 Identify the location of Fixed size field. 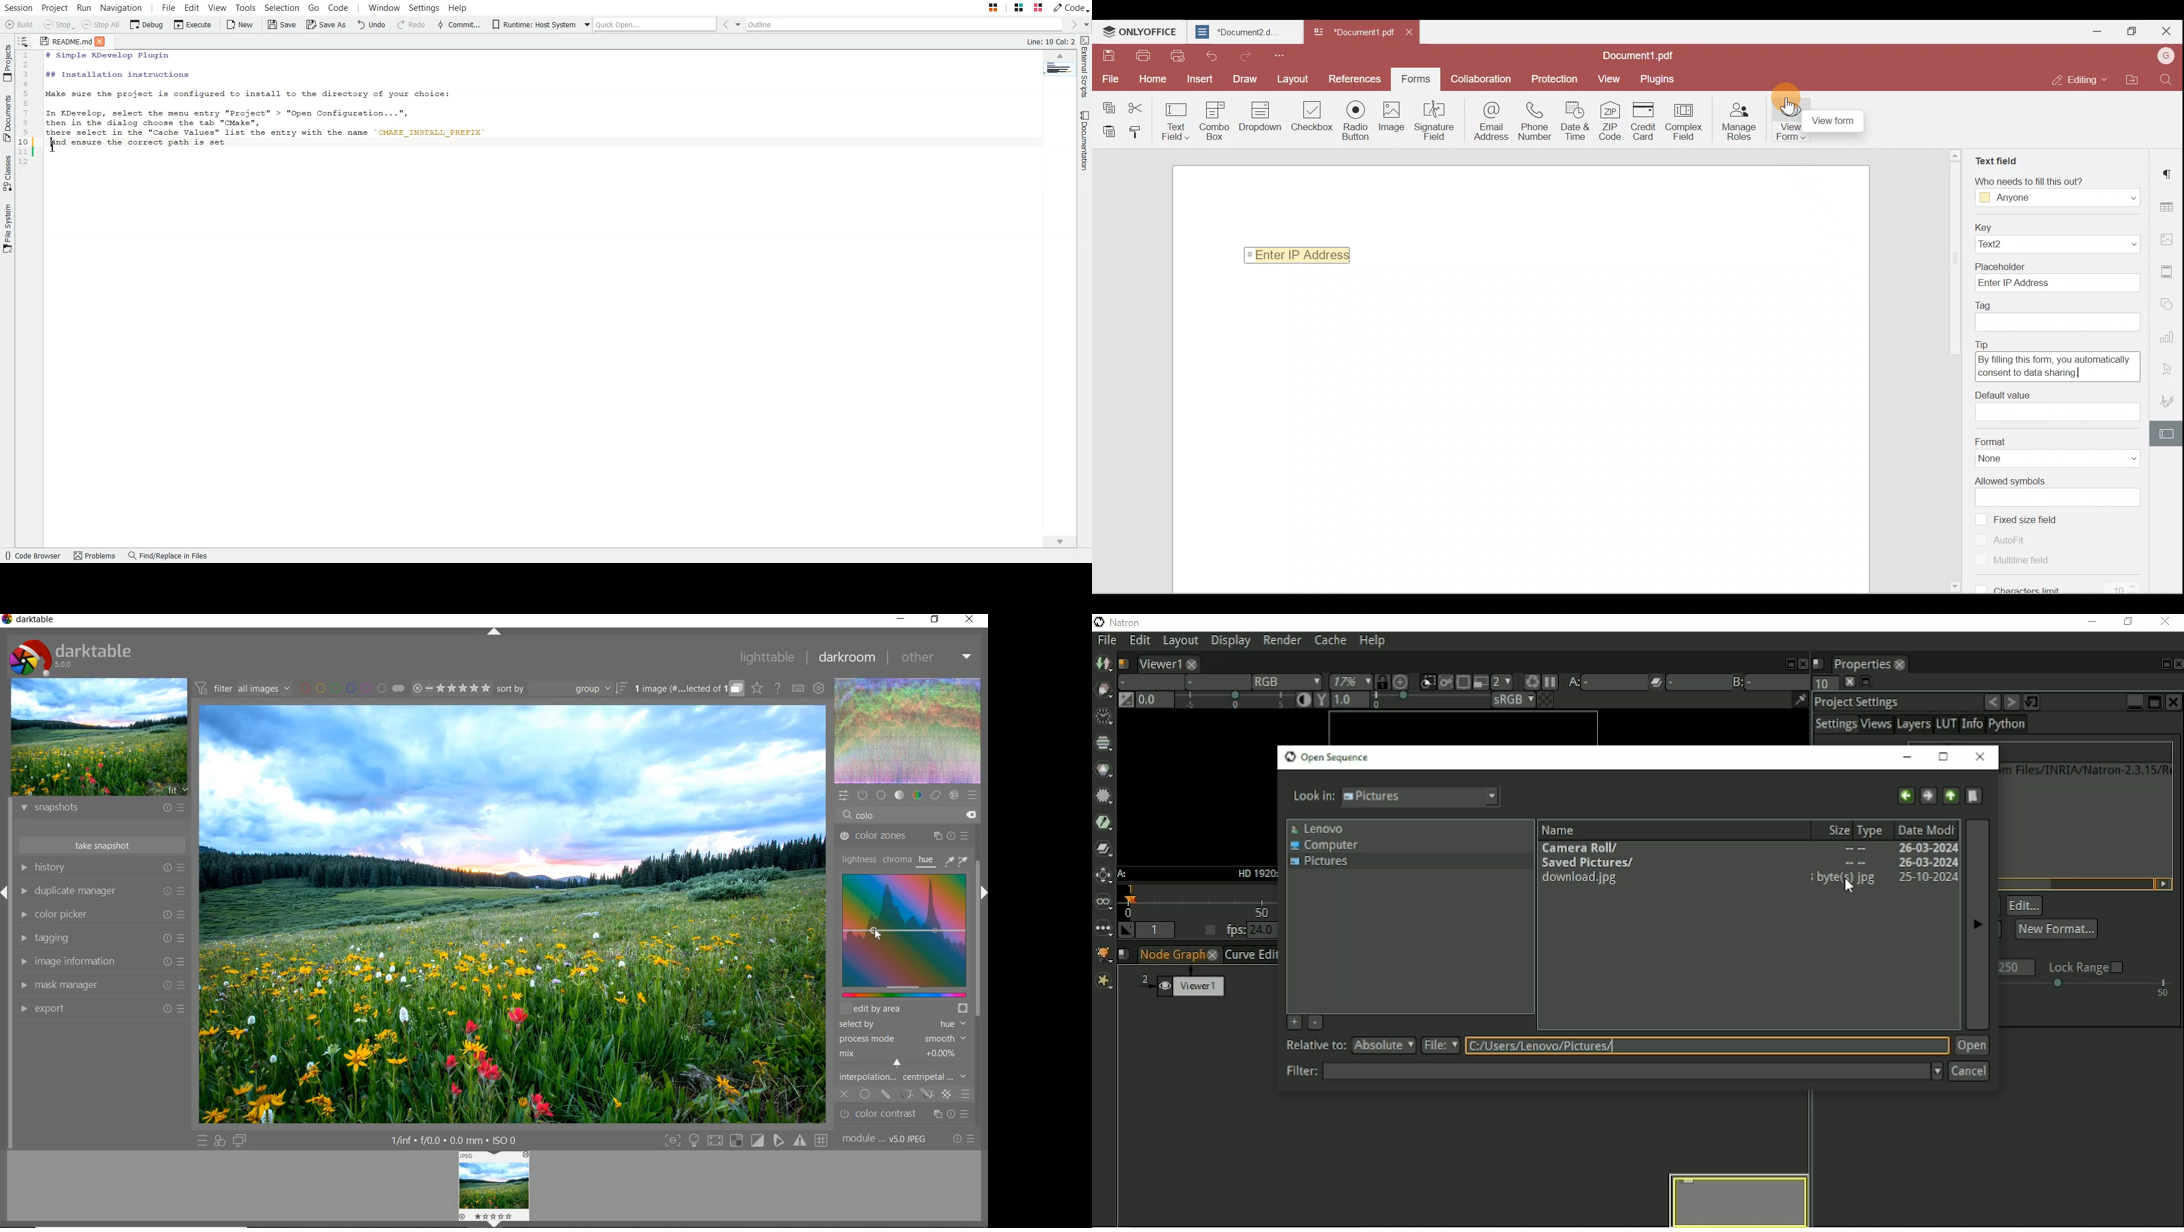
(2037, 520).